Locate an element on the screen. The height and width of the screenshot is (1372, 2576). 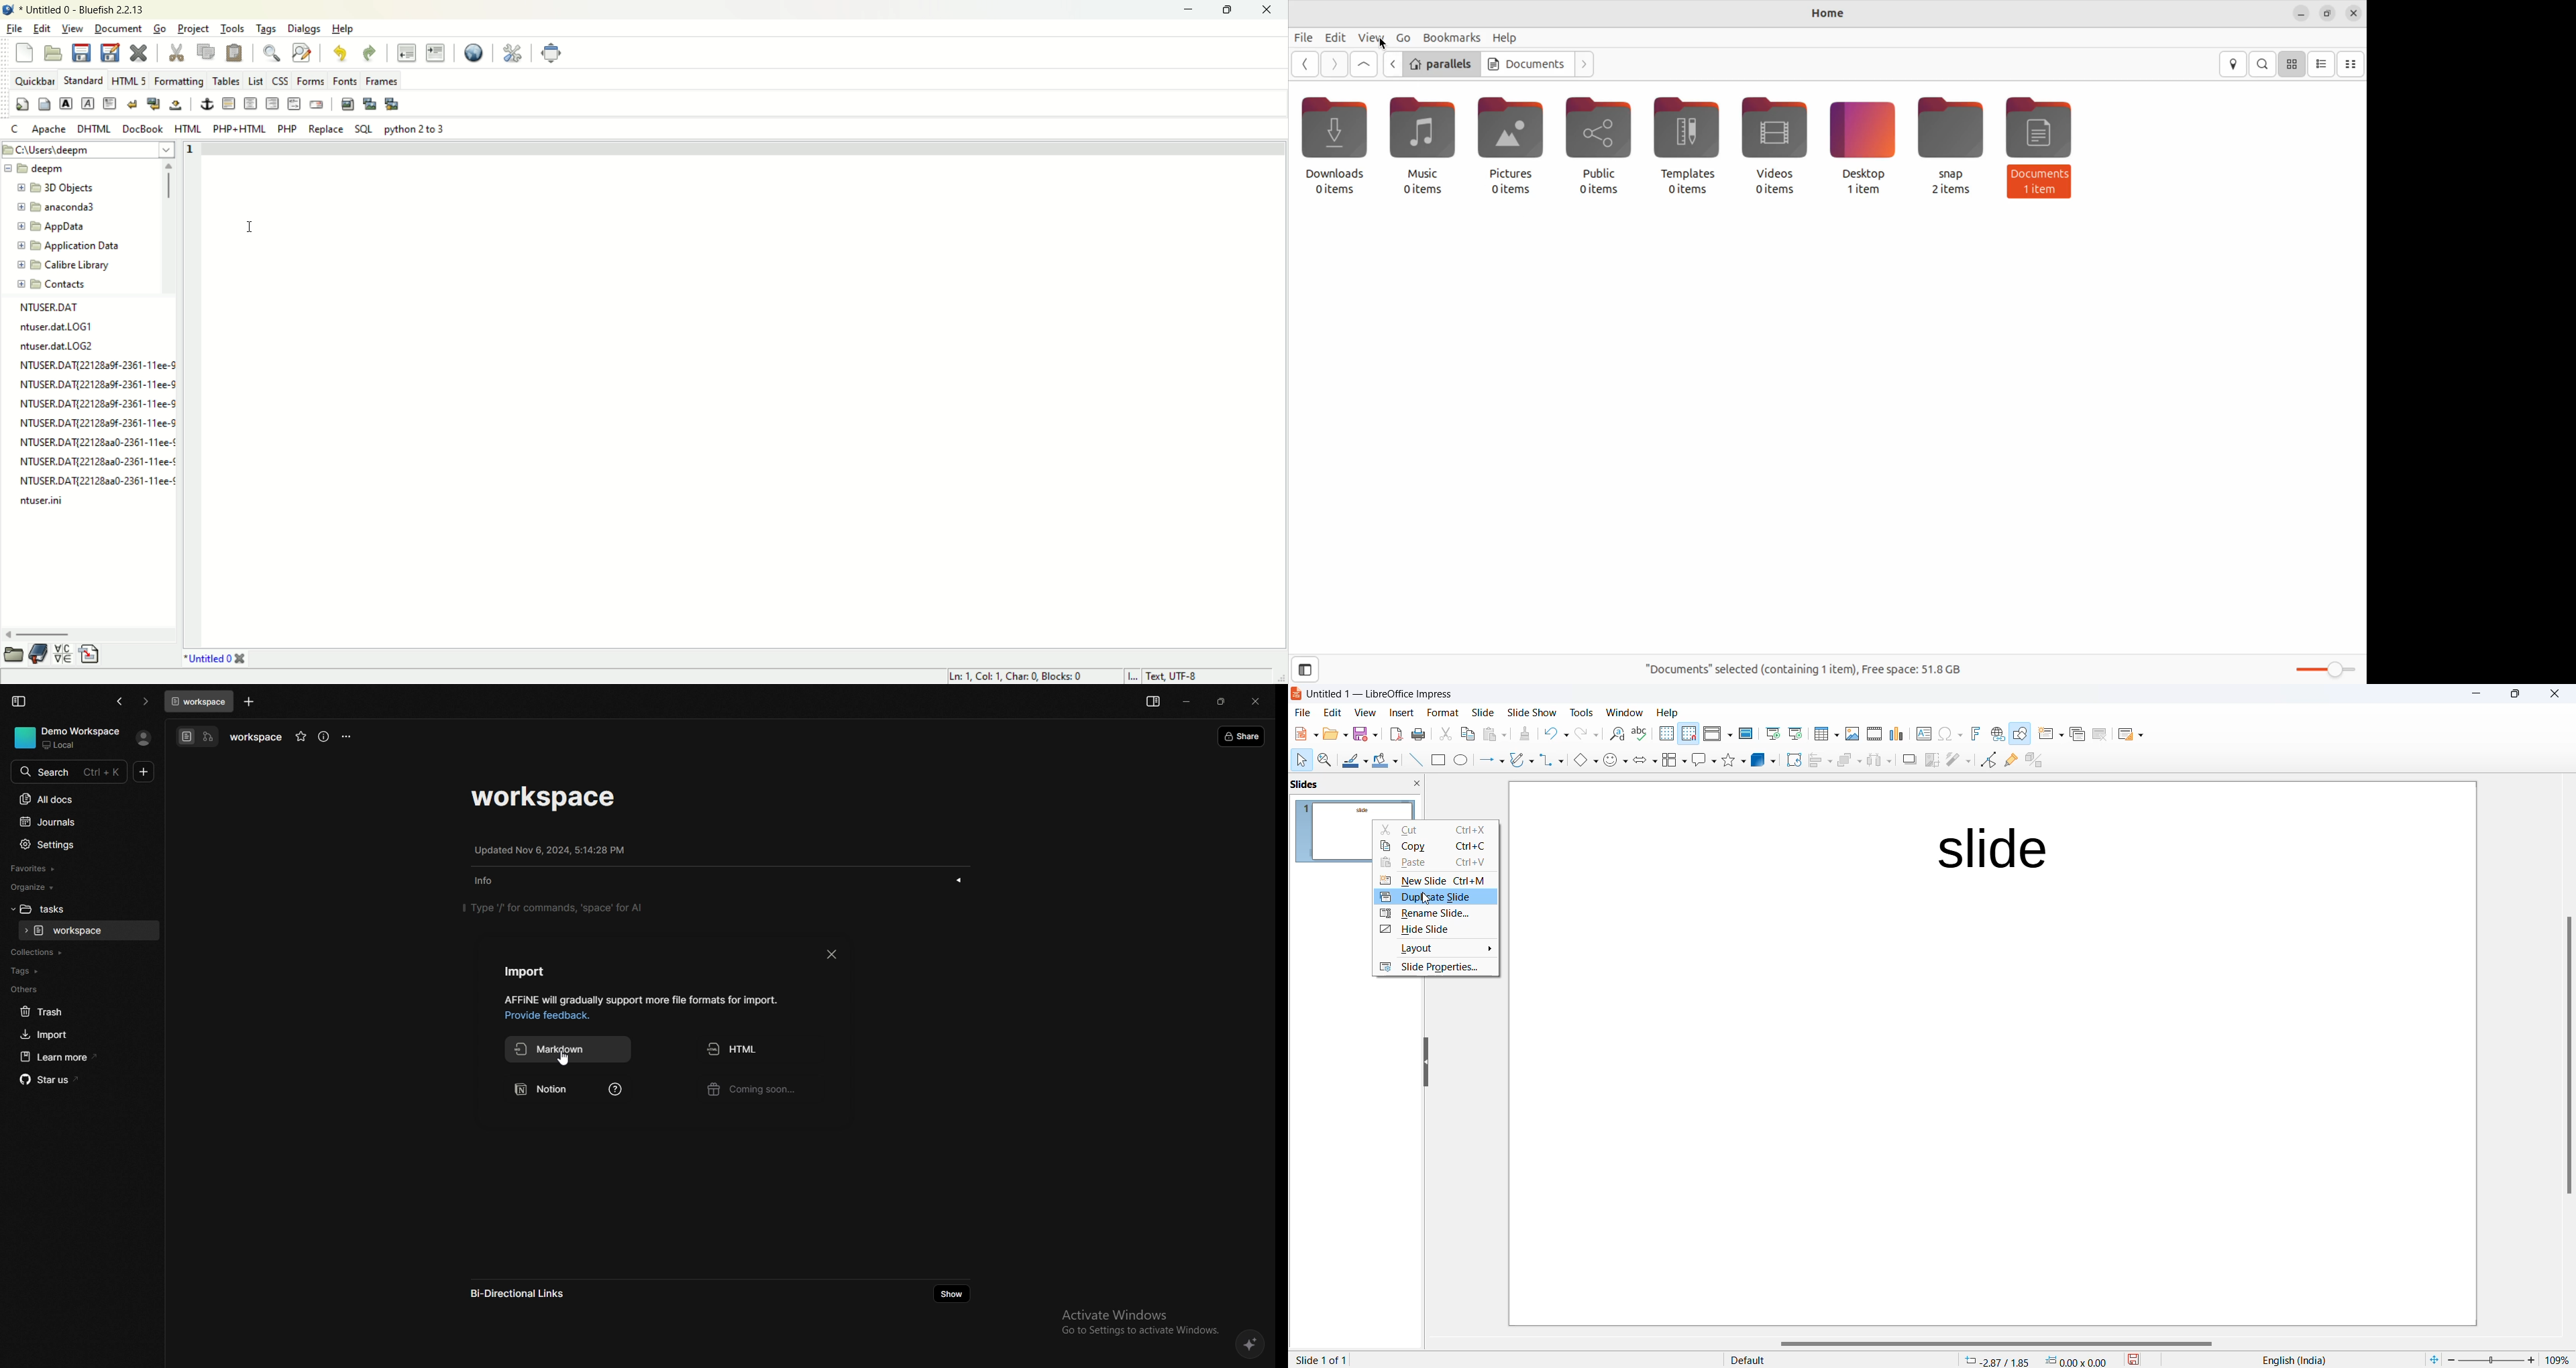
Arrange is located at coordinates (1846, 762).